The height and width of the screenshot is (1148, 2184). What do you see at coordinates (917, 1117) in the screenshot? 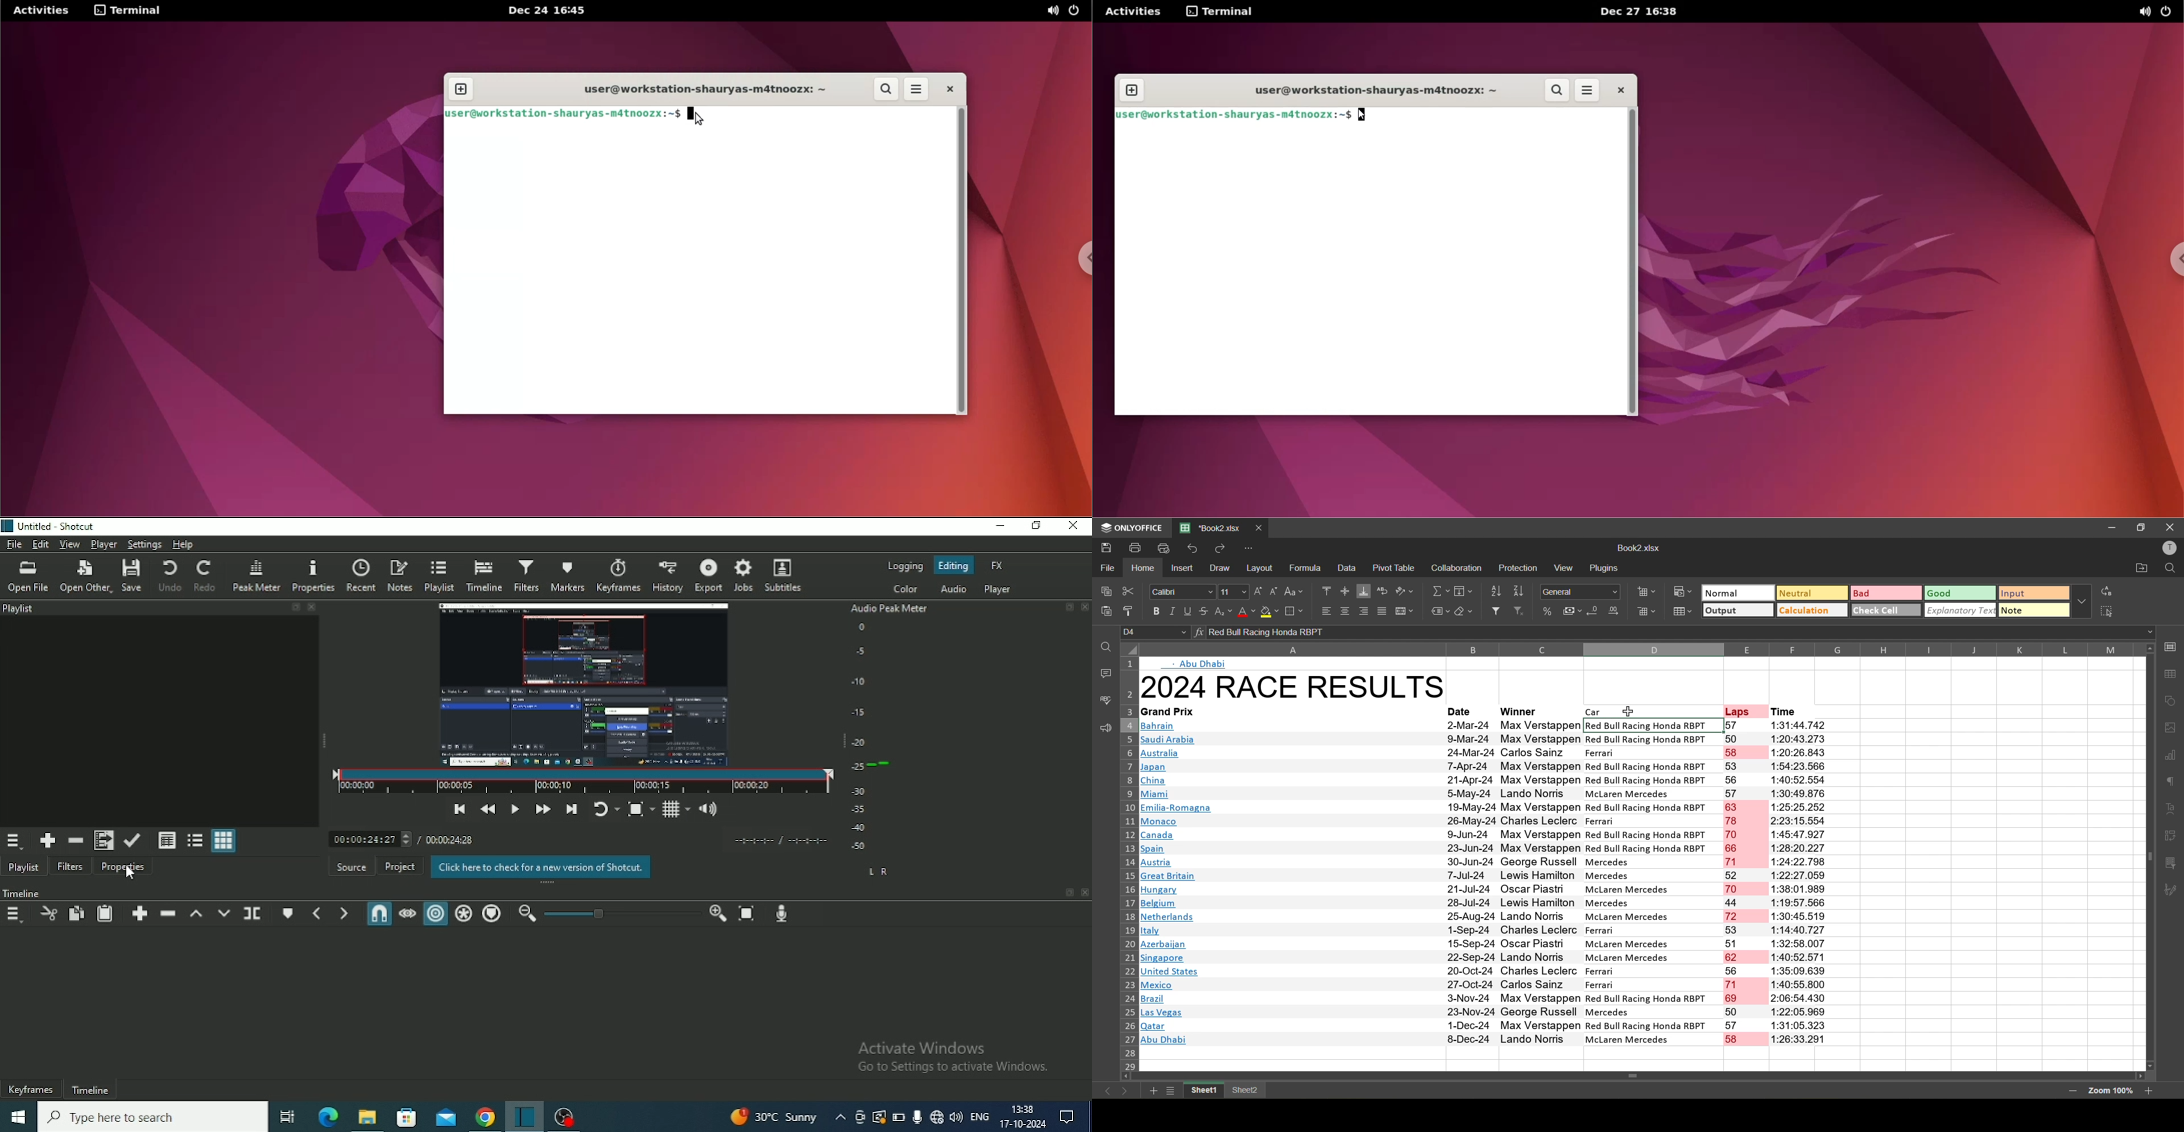
I see `Mic` at bounding box center [917, 1117].